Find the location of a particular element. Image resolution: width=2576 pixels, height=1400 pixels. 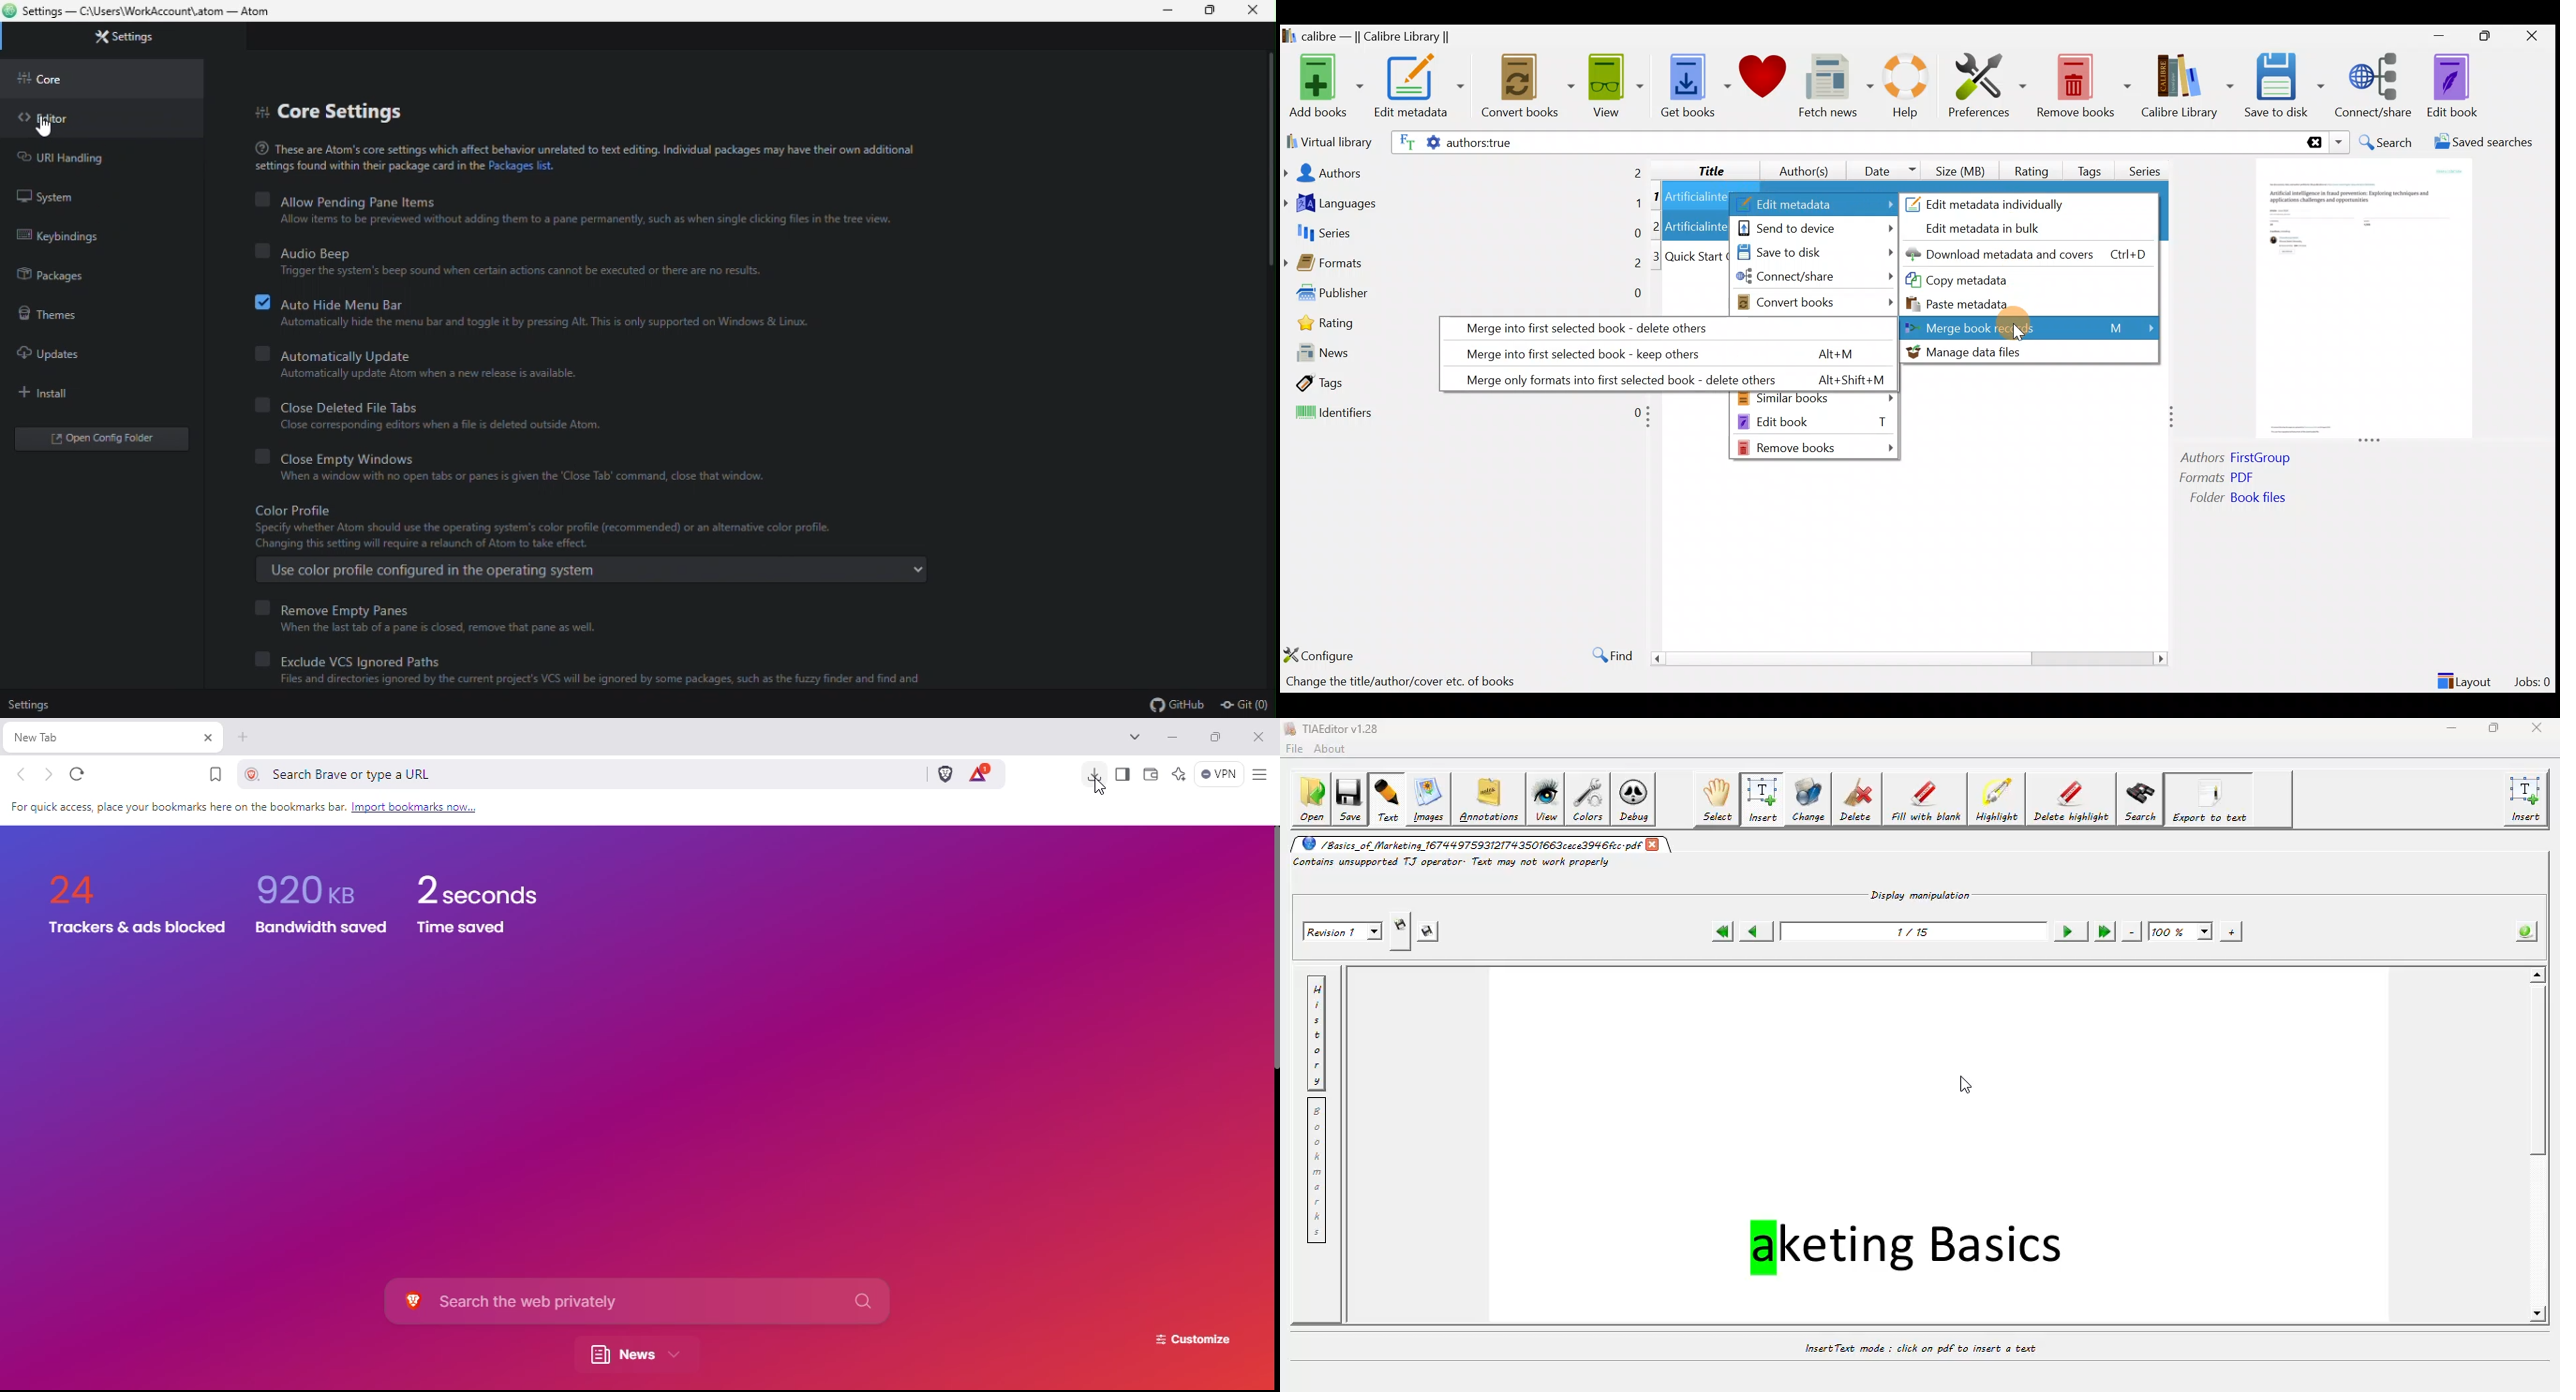

‘Automatically hide the menu bar and toggle t by pressing Alt. This is only supported on Windows & Linux is located at coordinates (544, 322).